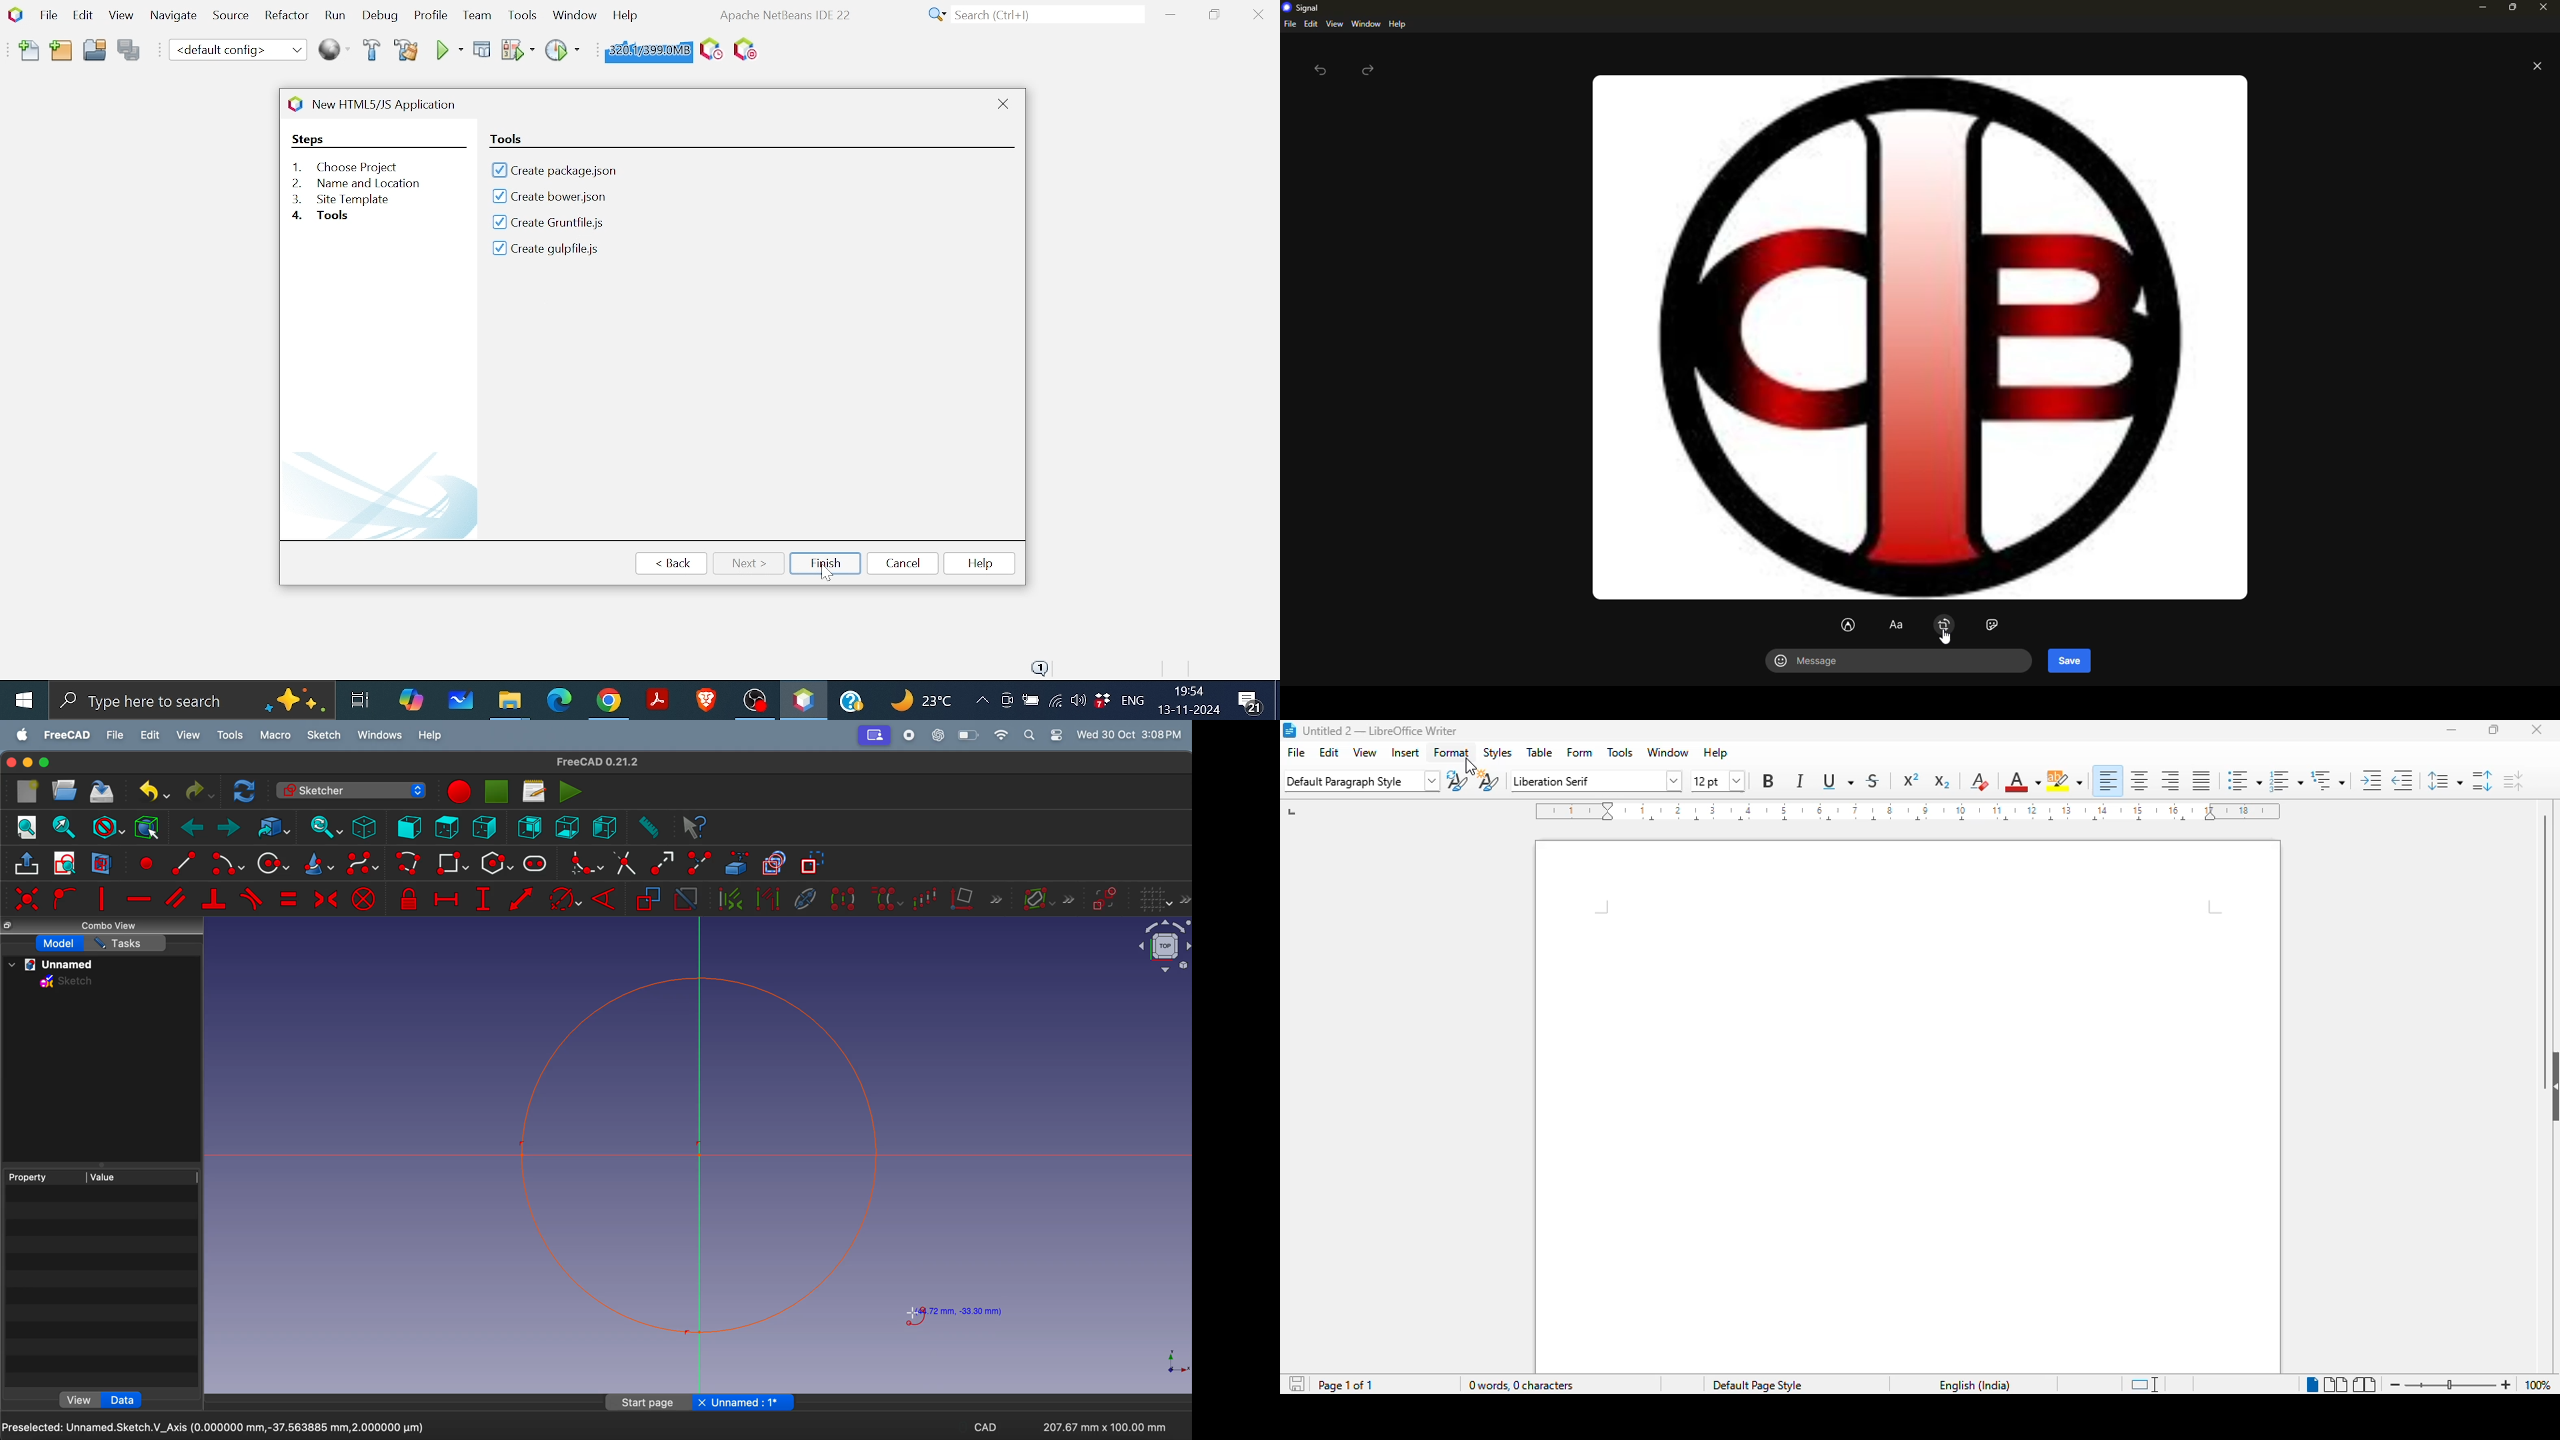 The height and width of the screenshot is (1456, 2576). Describe the element at coordinates (1768, 781) in the screenshot. I see `bold` at that location.